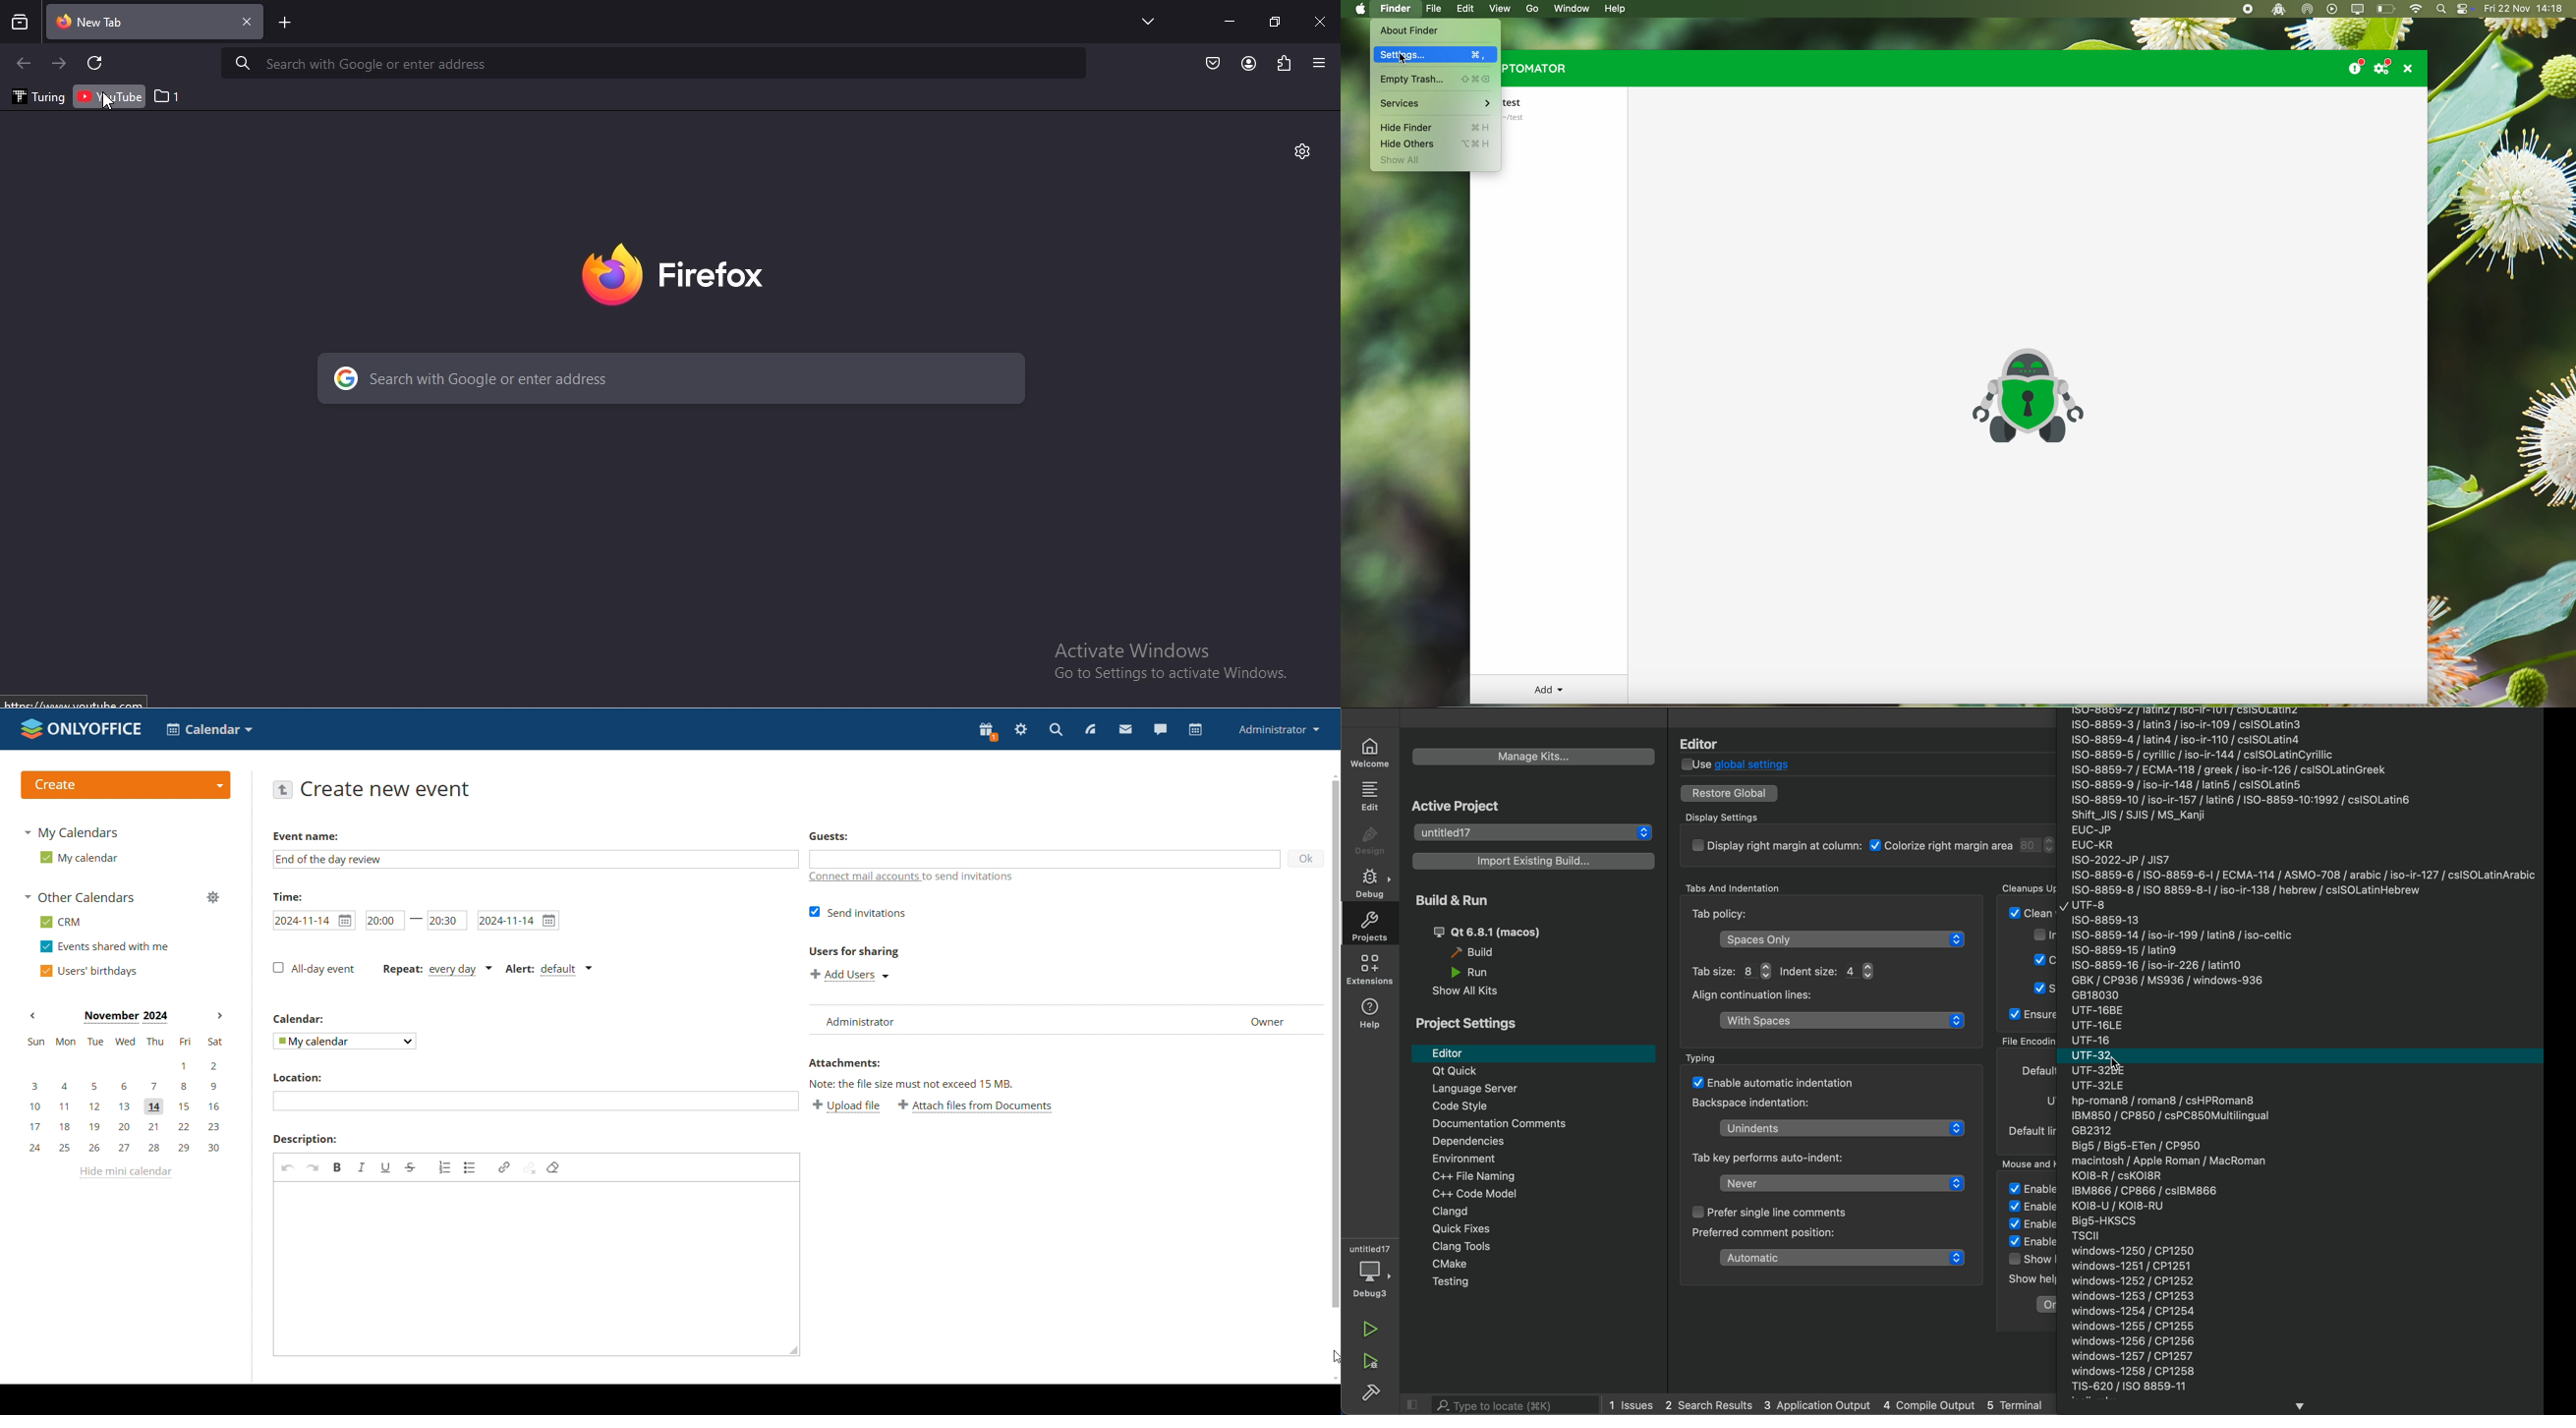  Describe the element at coordinates (1845, 1258) in the screenshot. I see `comment position ` at that location.